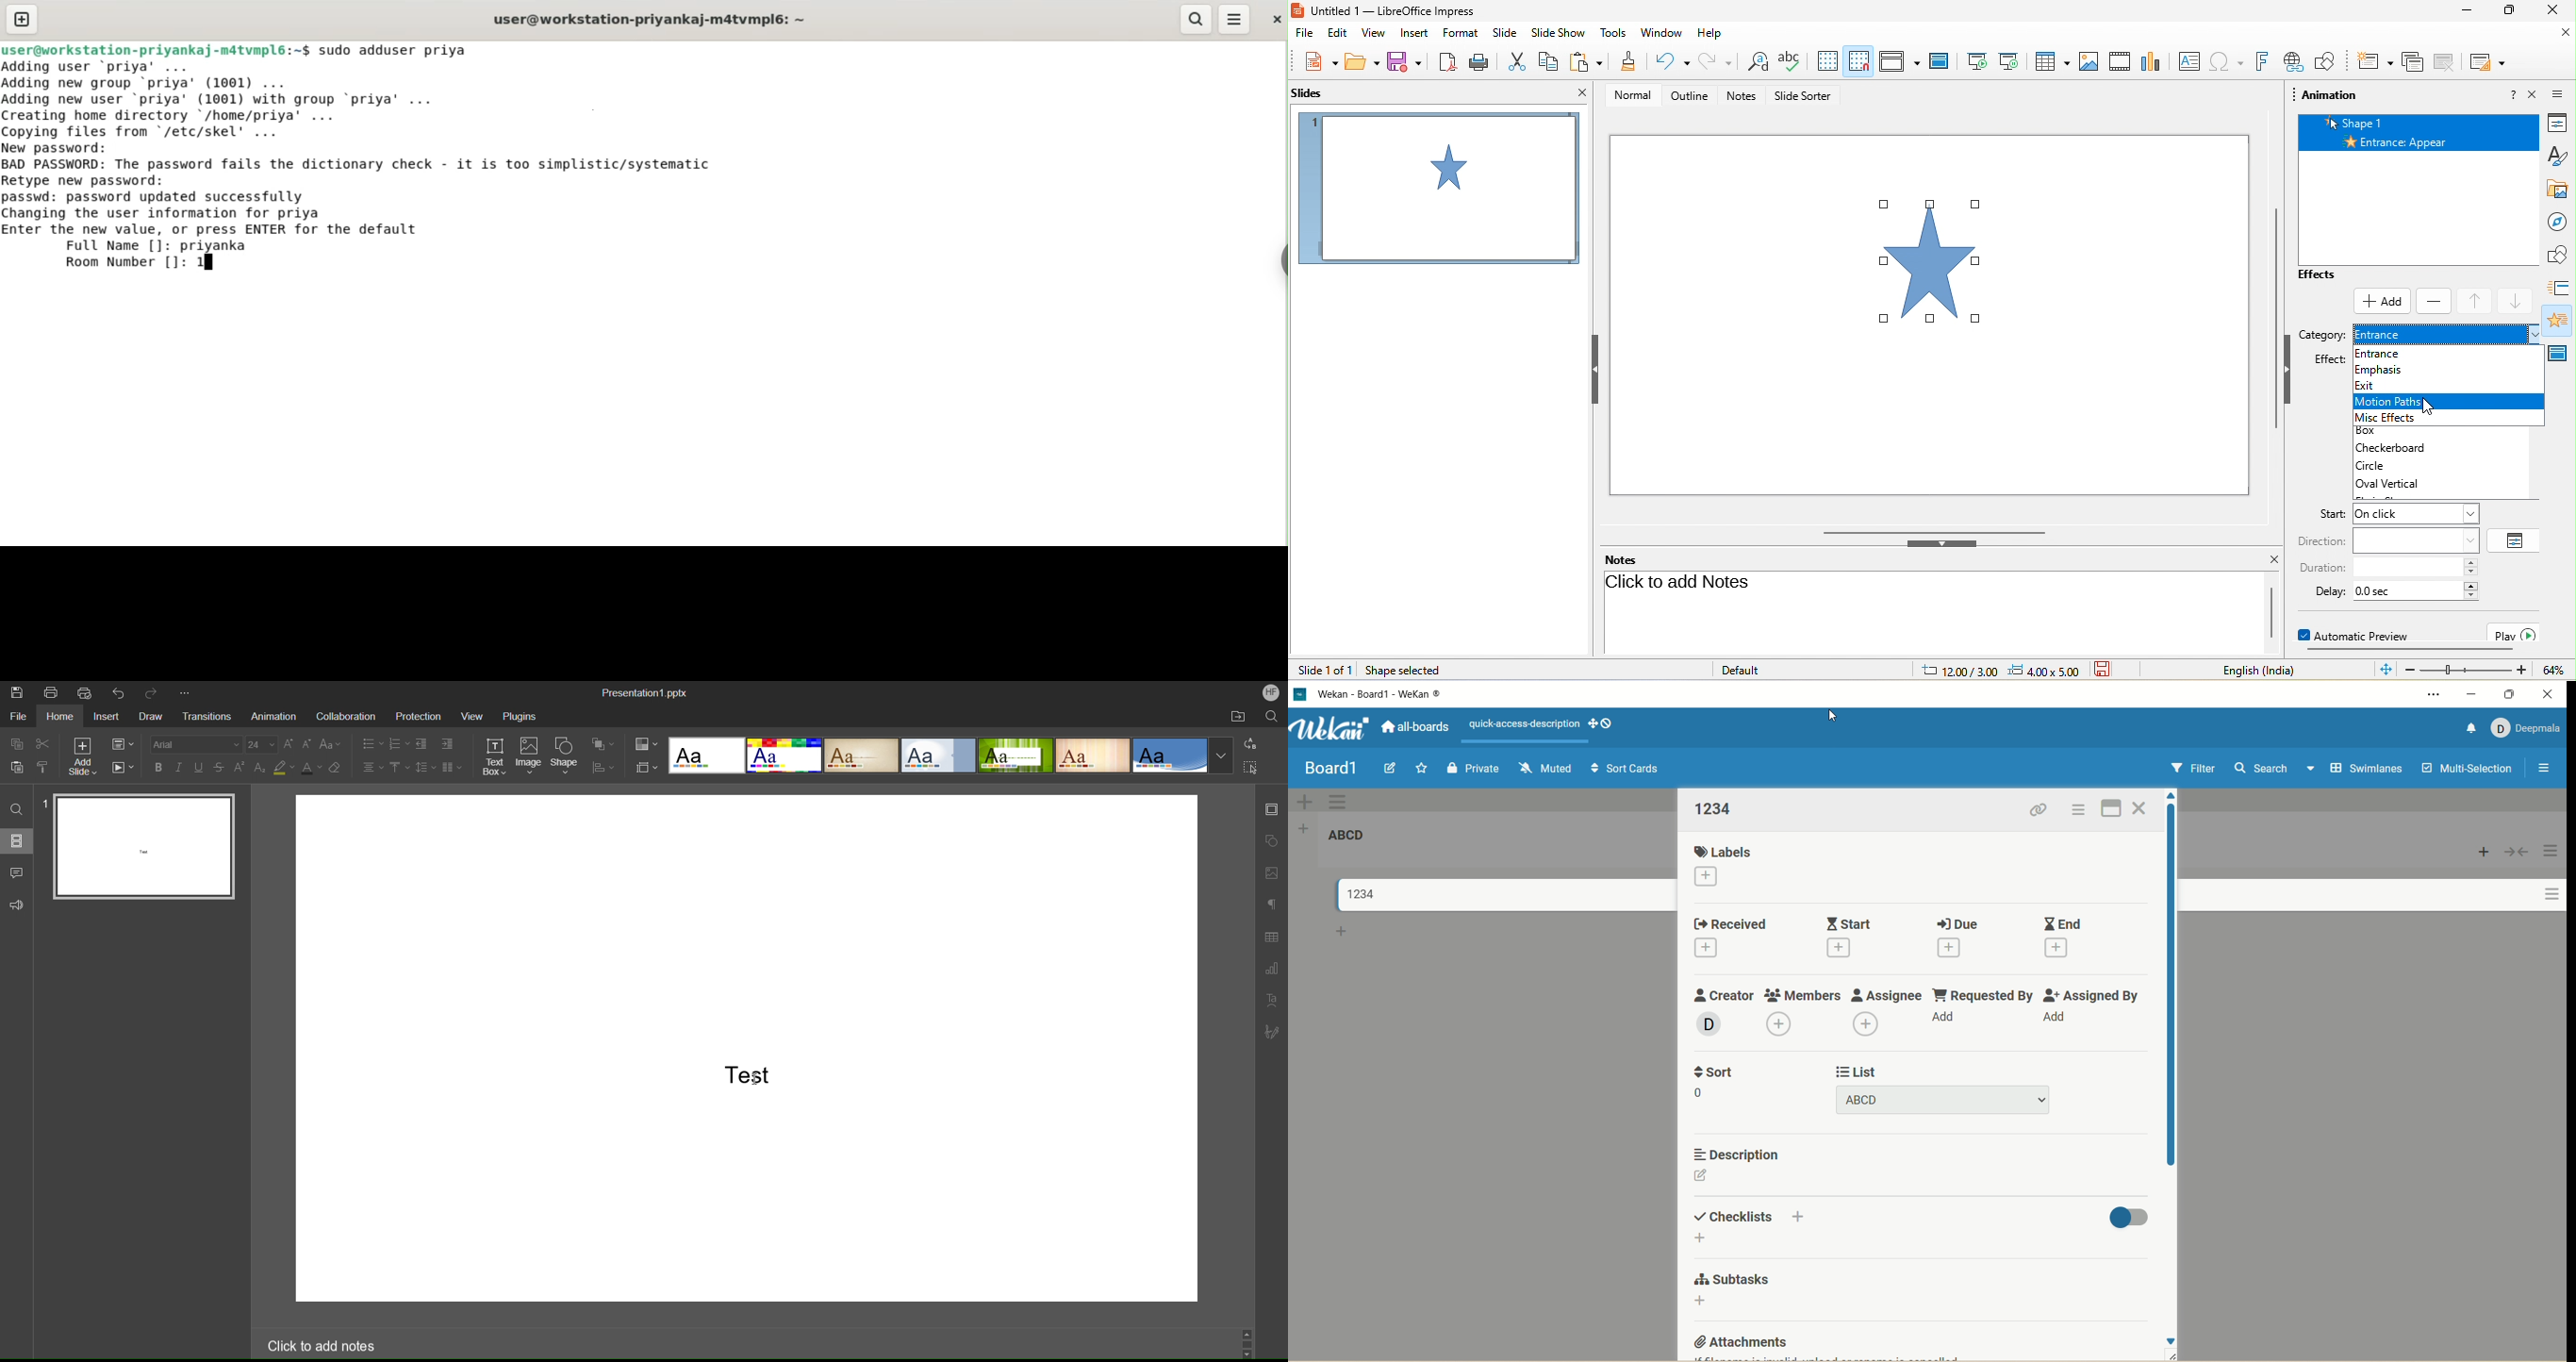  Describe the element at coordinates (1239, 717) in the screenshot. I see `Open Folder` at that location.